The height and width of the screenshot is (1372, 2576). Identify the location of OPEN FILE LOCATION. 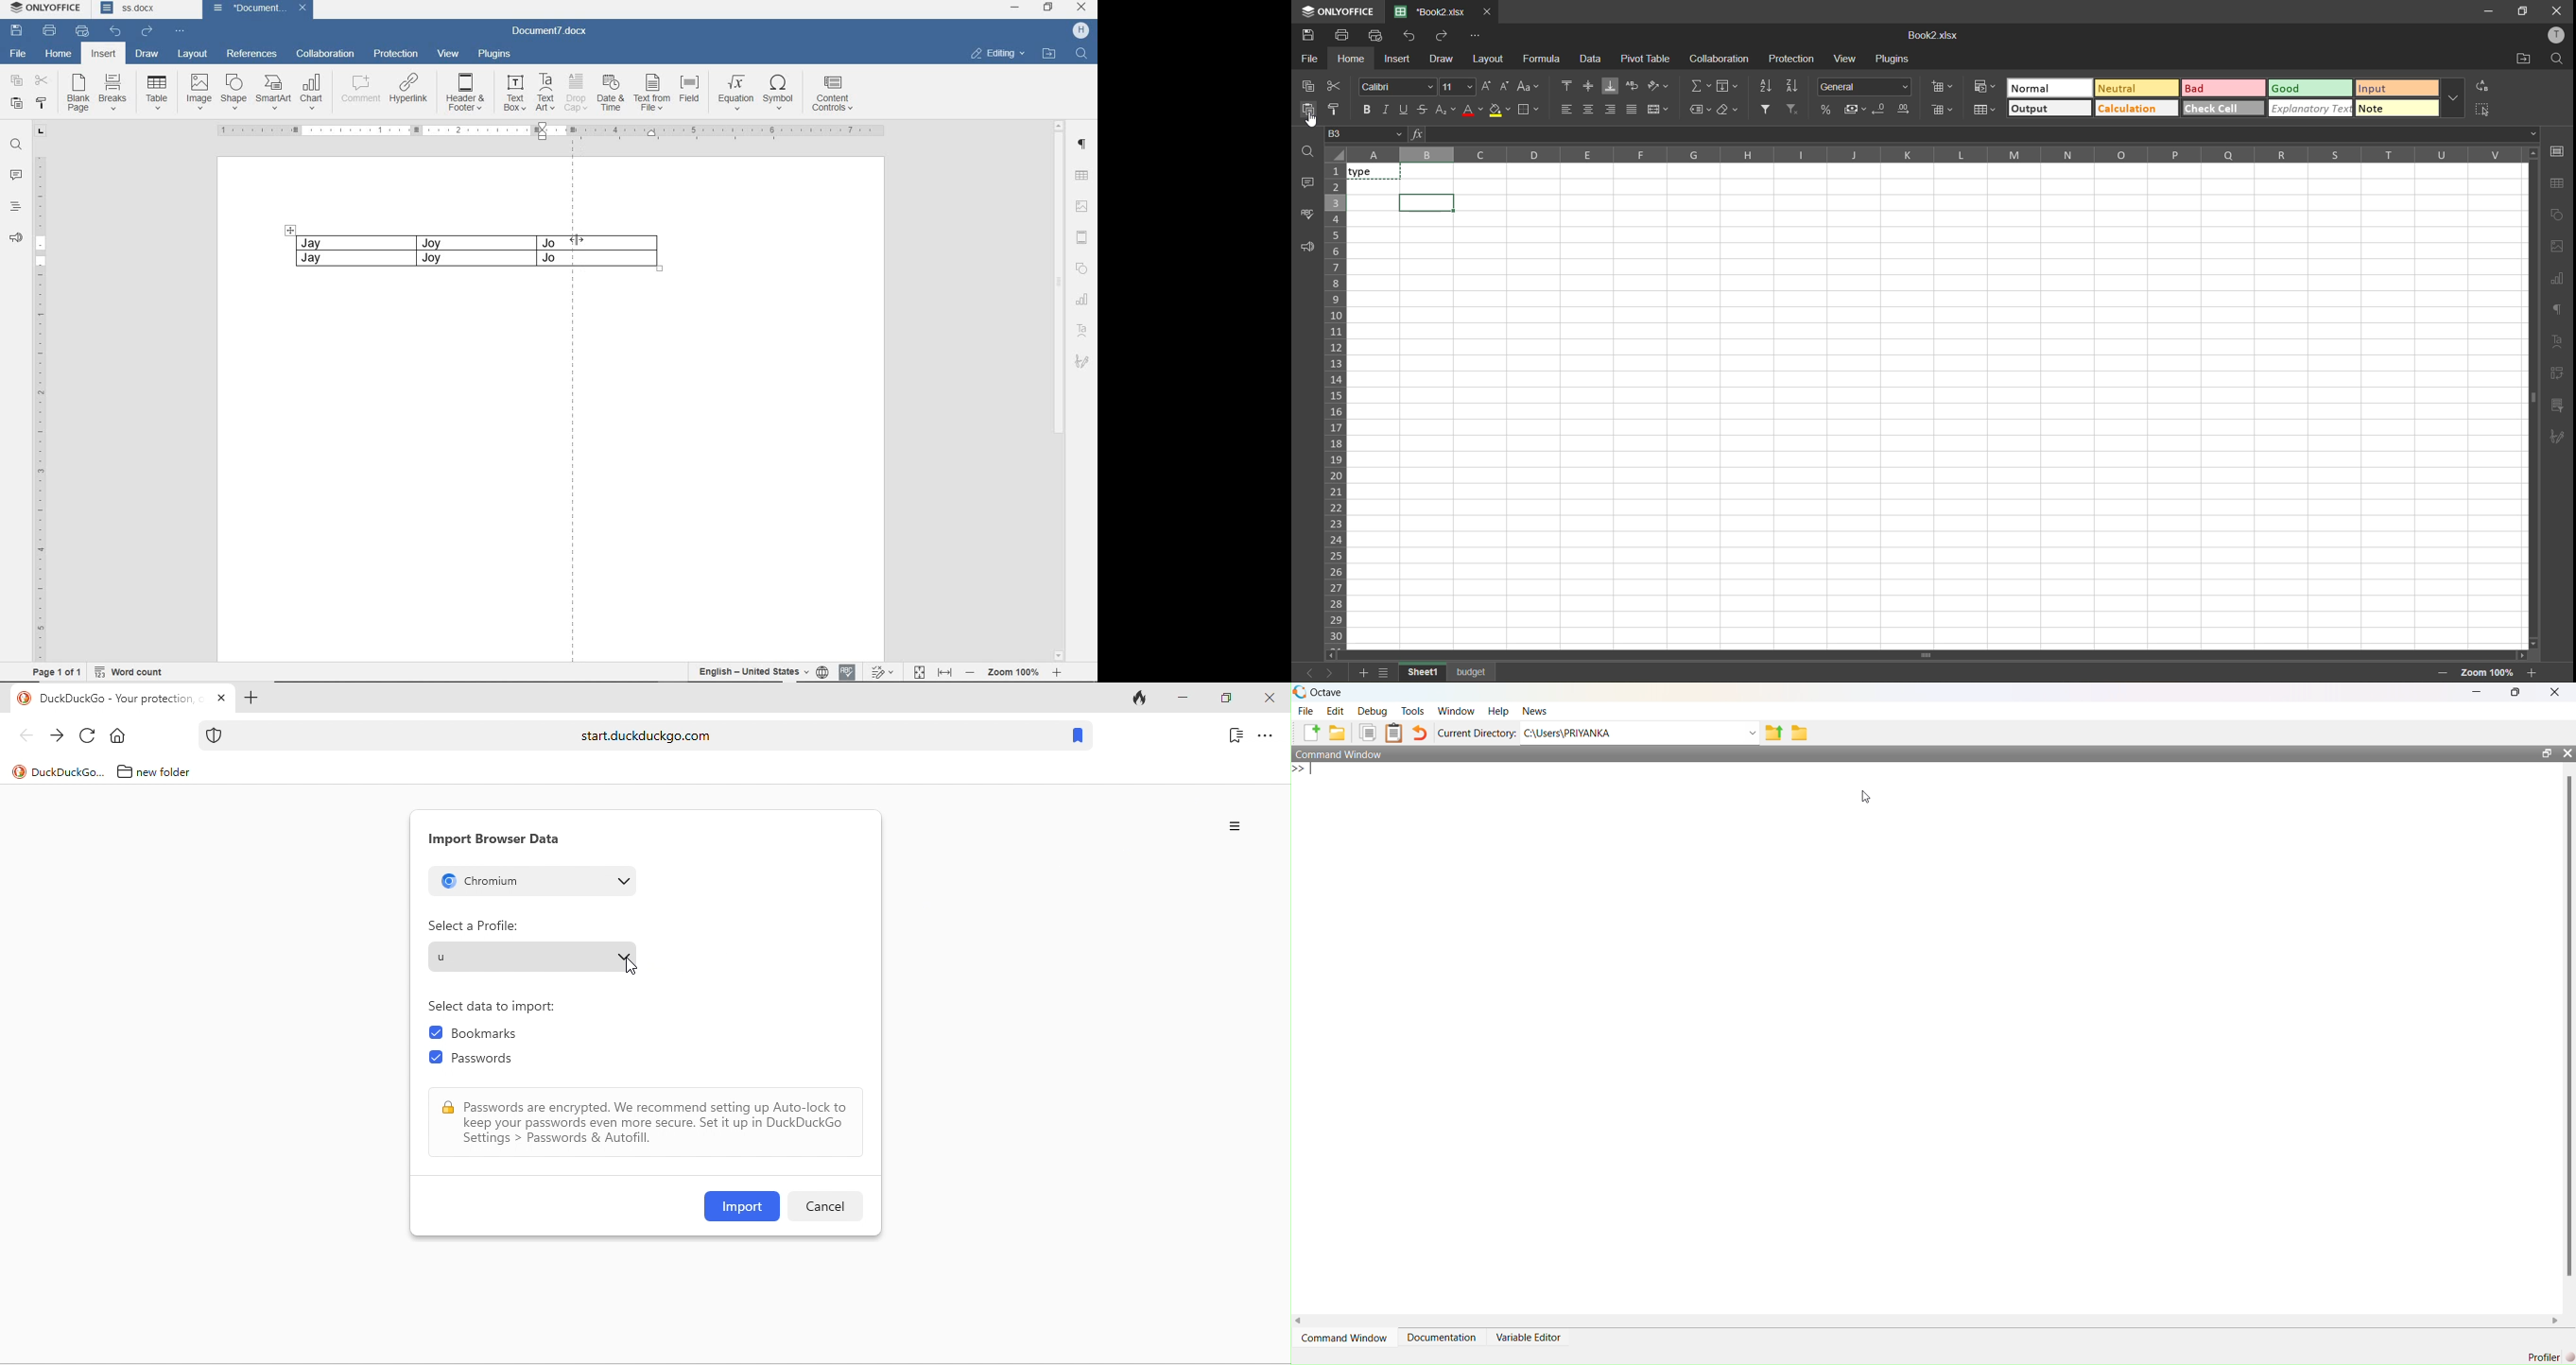
(1050, 56).